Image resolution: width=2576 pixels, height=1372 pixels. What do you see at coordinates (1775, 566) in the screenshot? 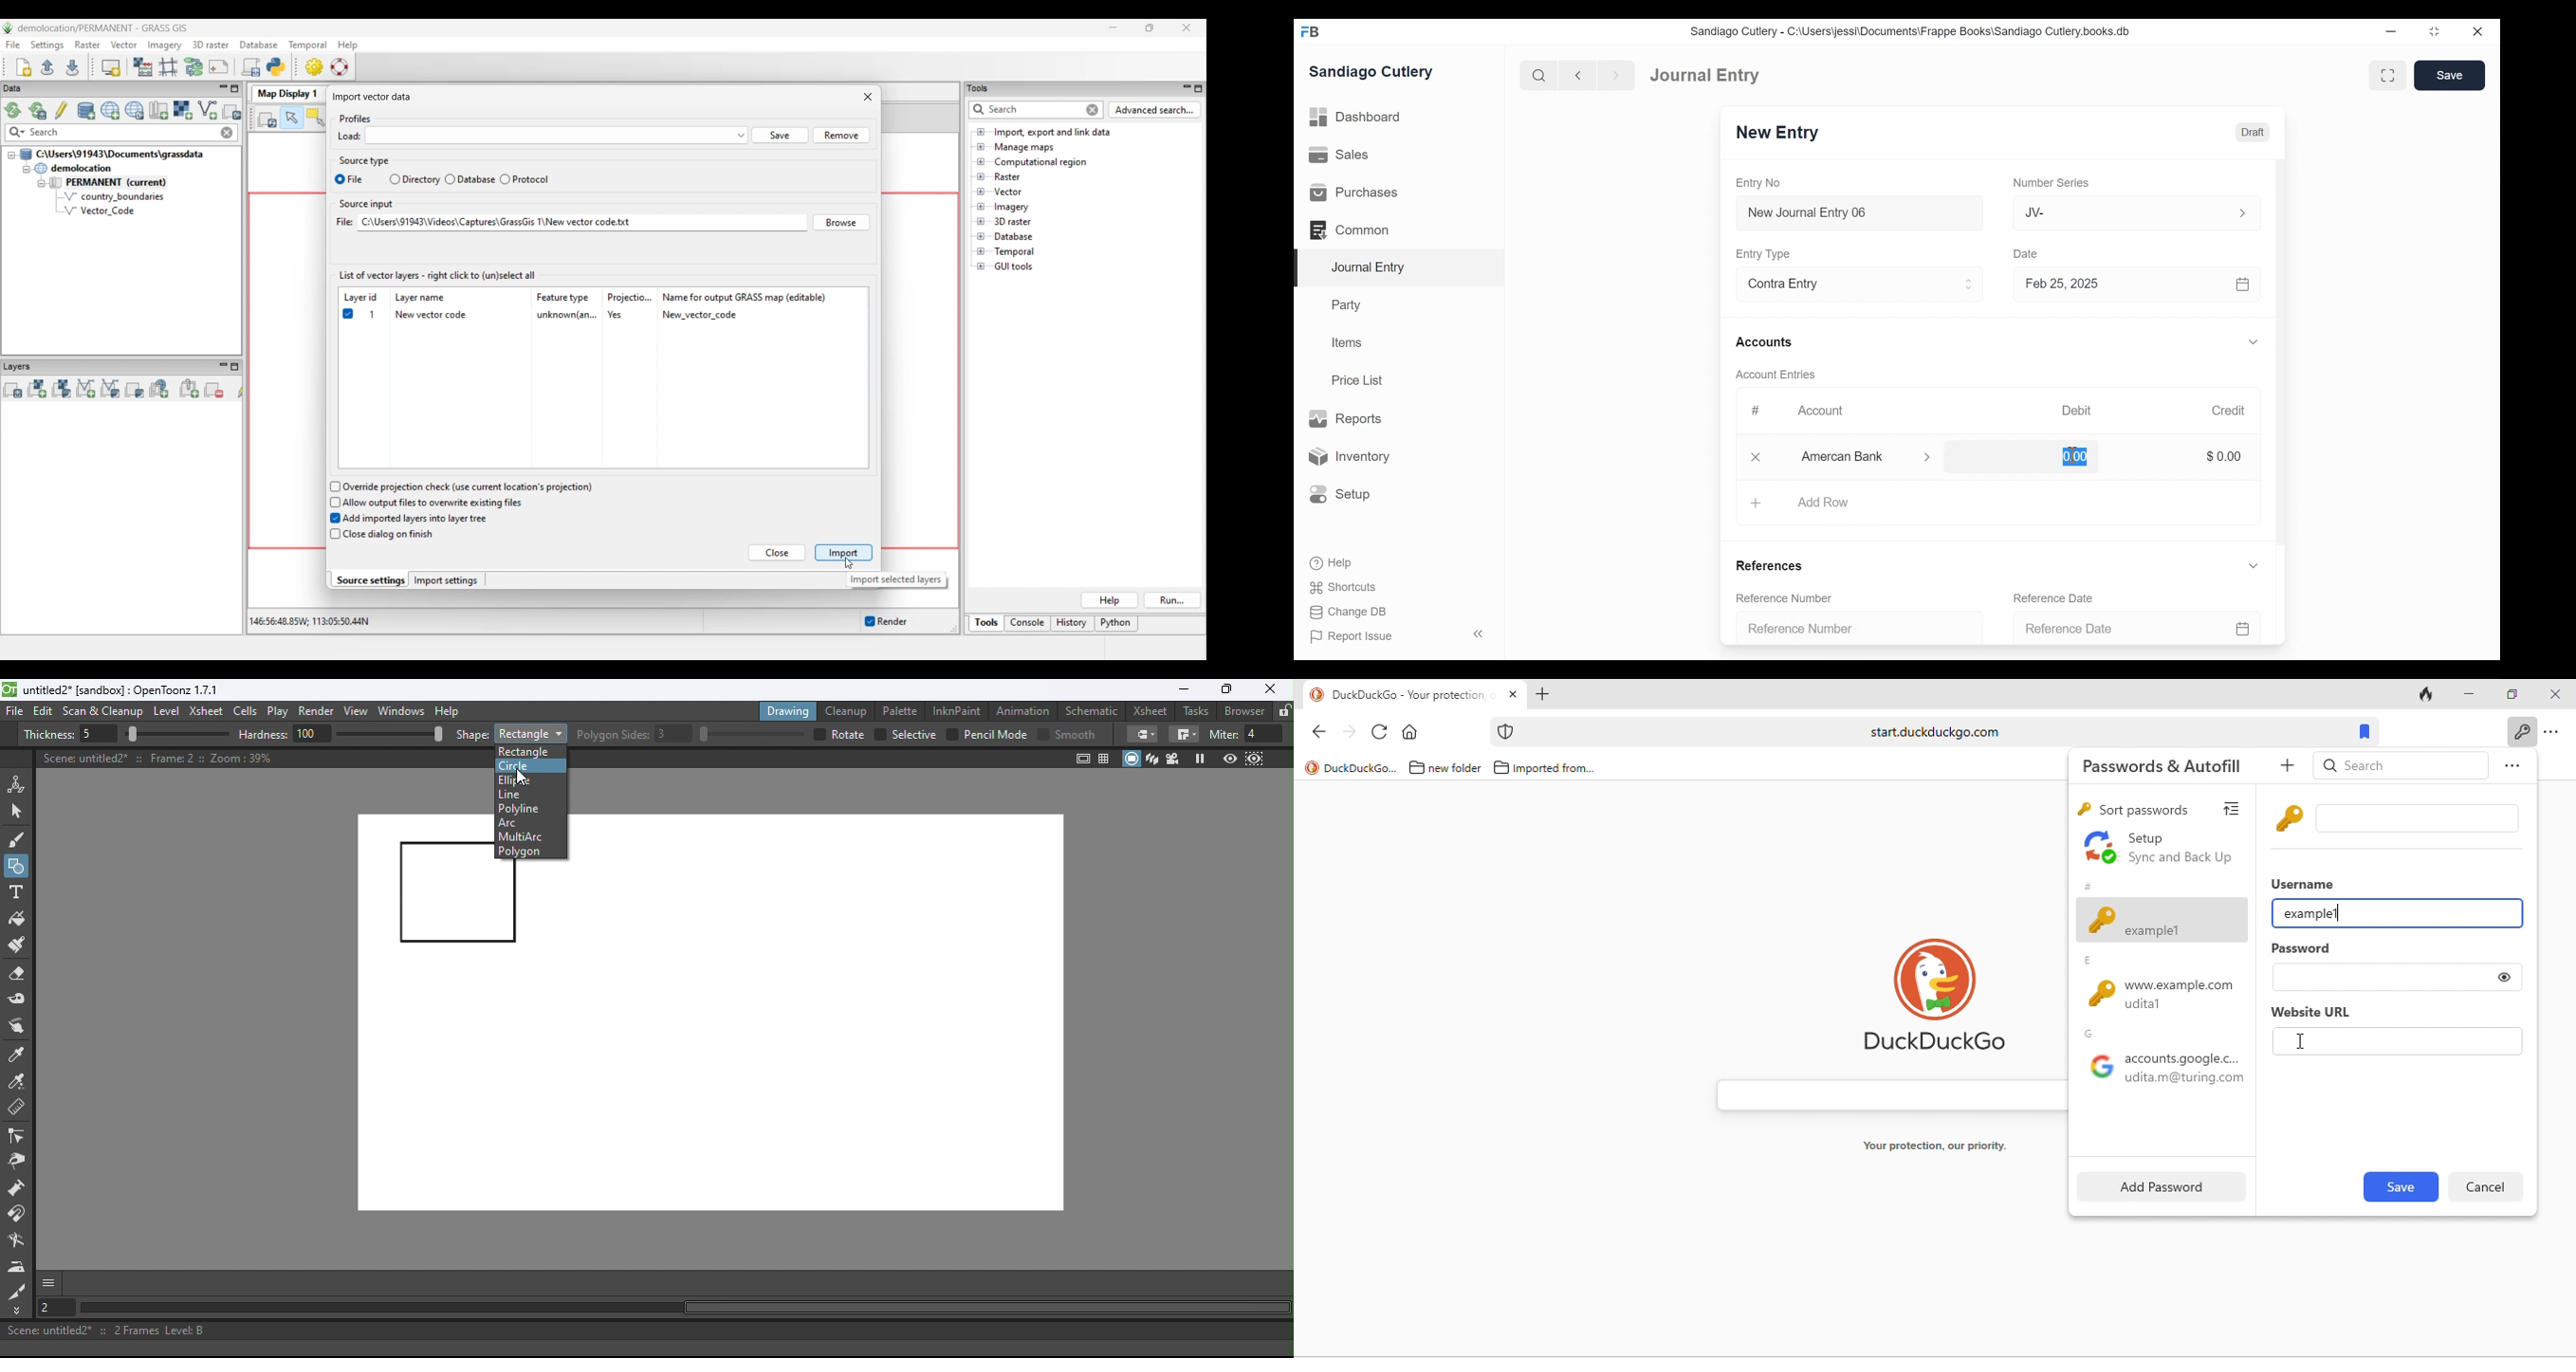
I see `References` at bounding box center [1775, 566].